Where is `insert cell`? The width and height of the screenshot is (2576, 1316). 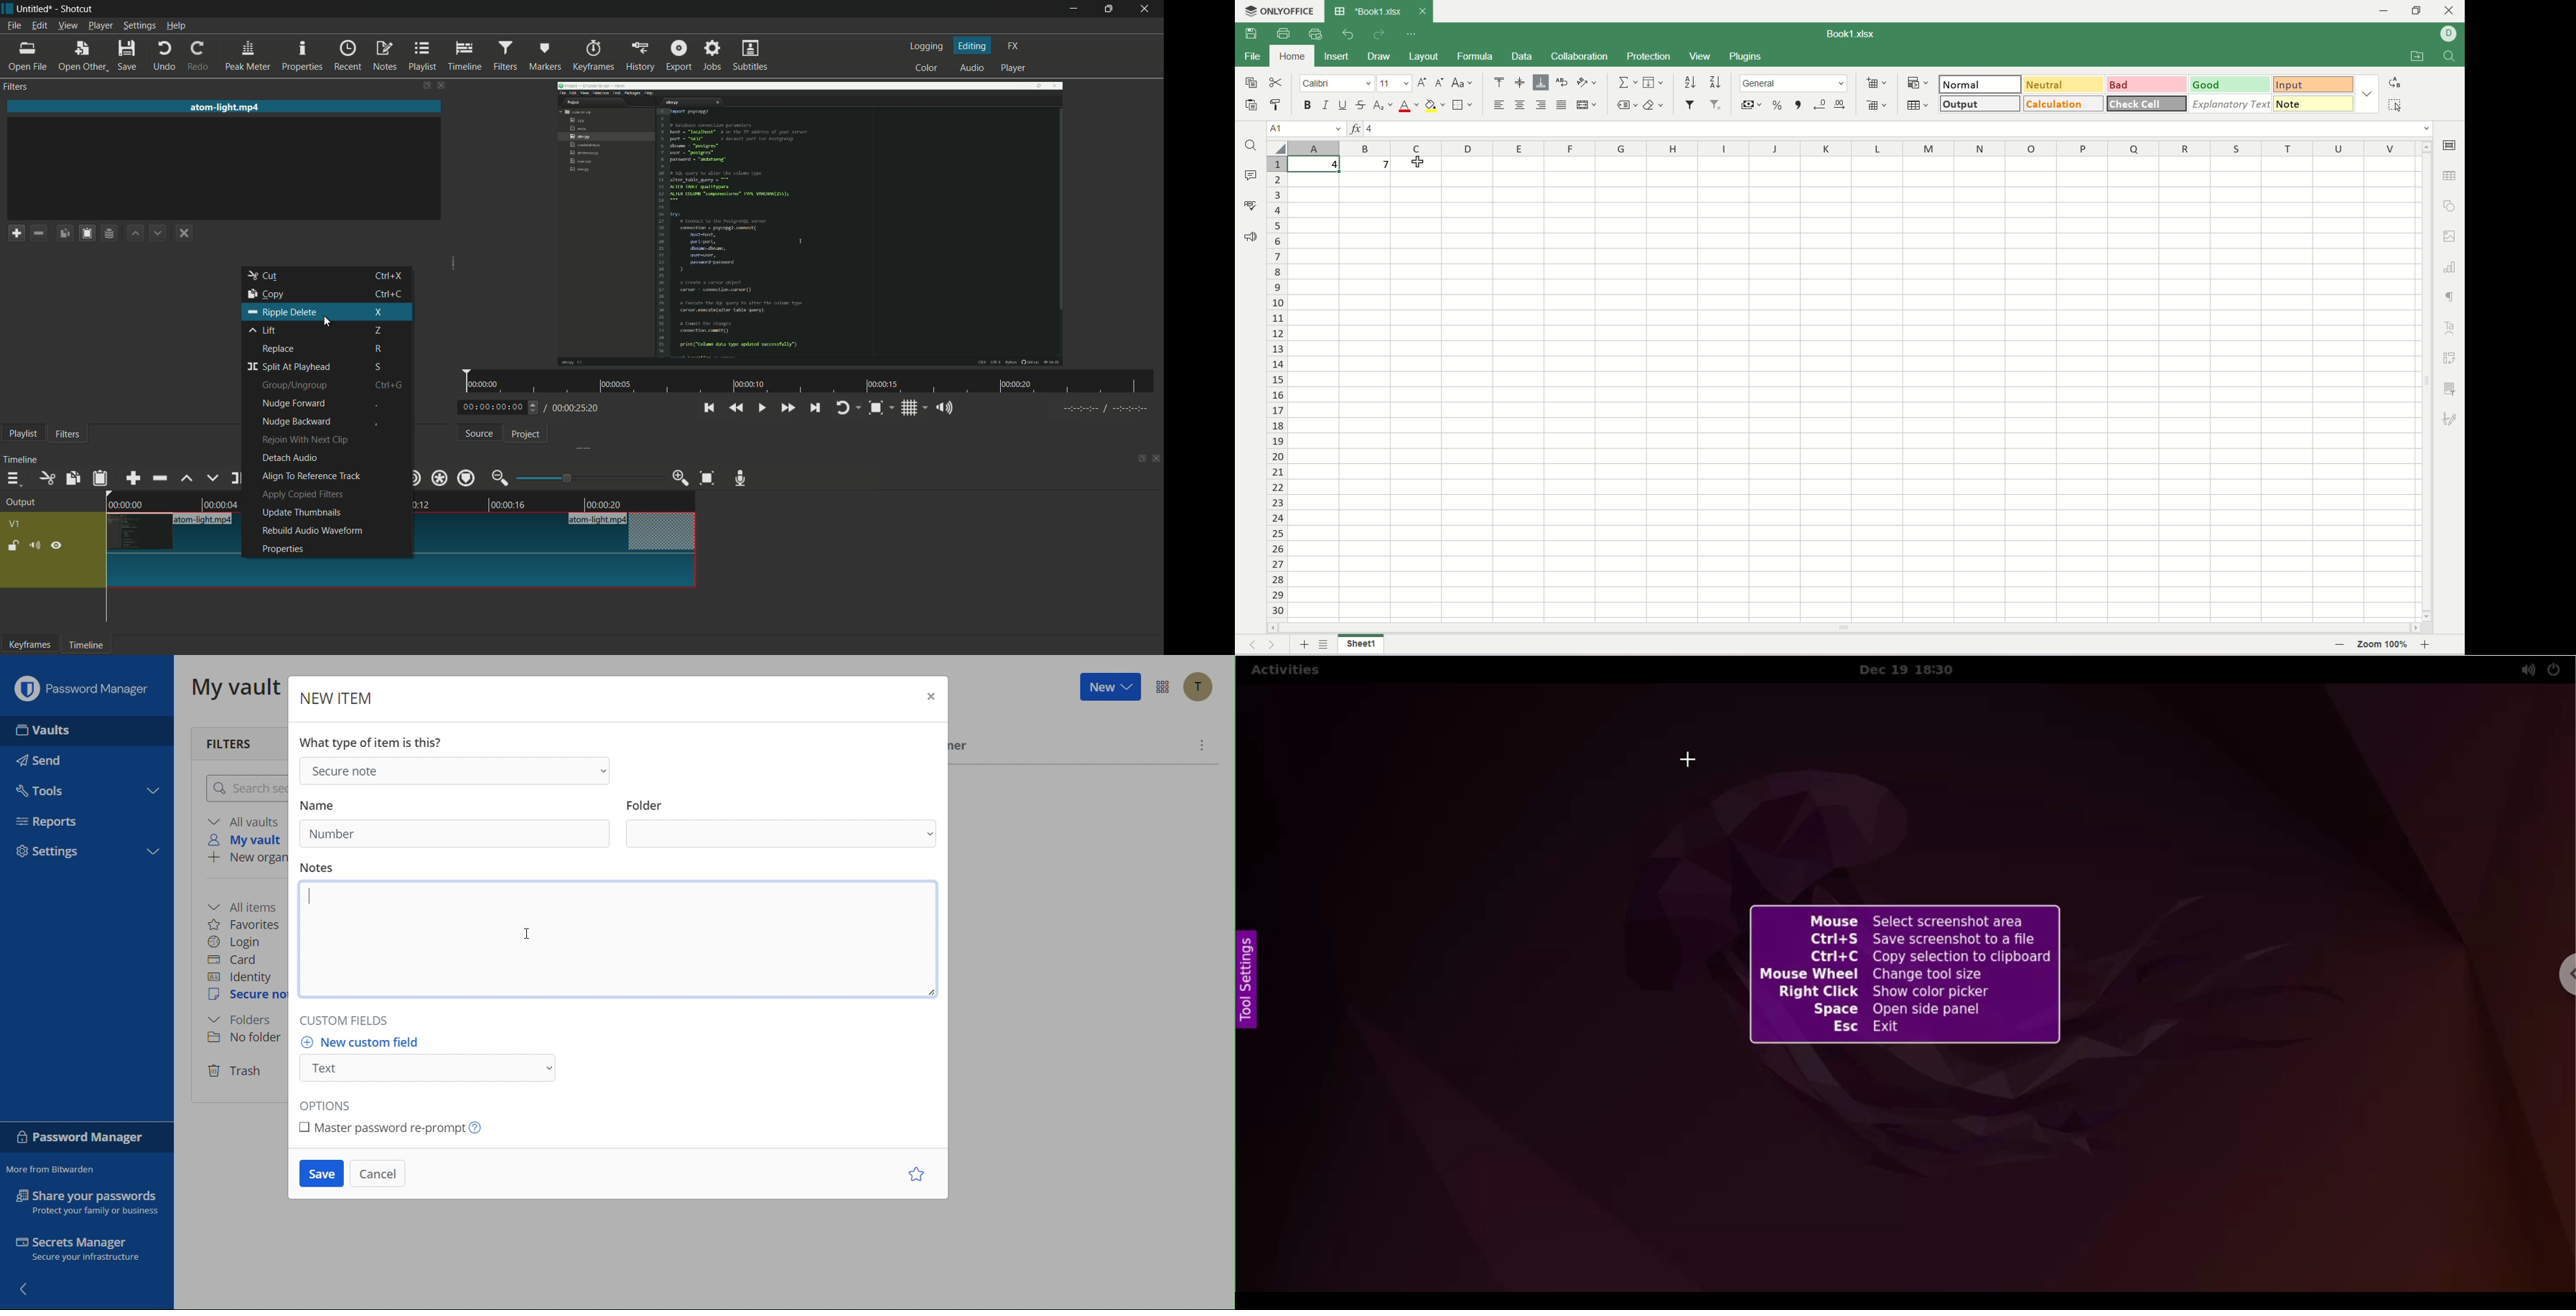 insert cell is located at coordinates (1878, 81).